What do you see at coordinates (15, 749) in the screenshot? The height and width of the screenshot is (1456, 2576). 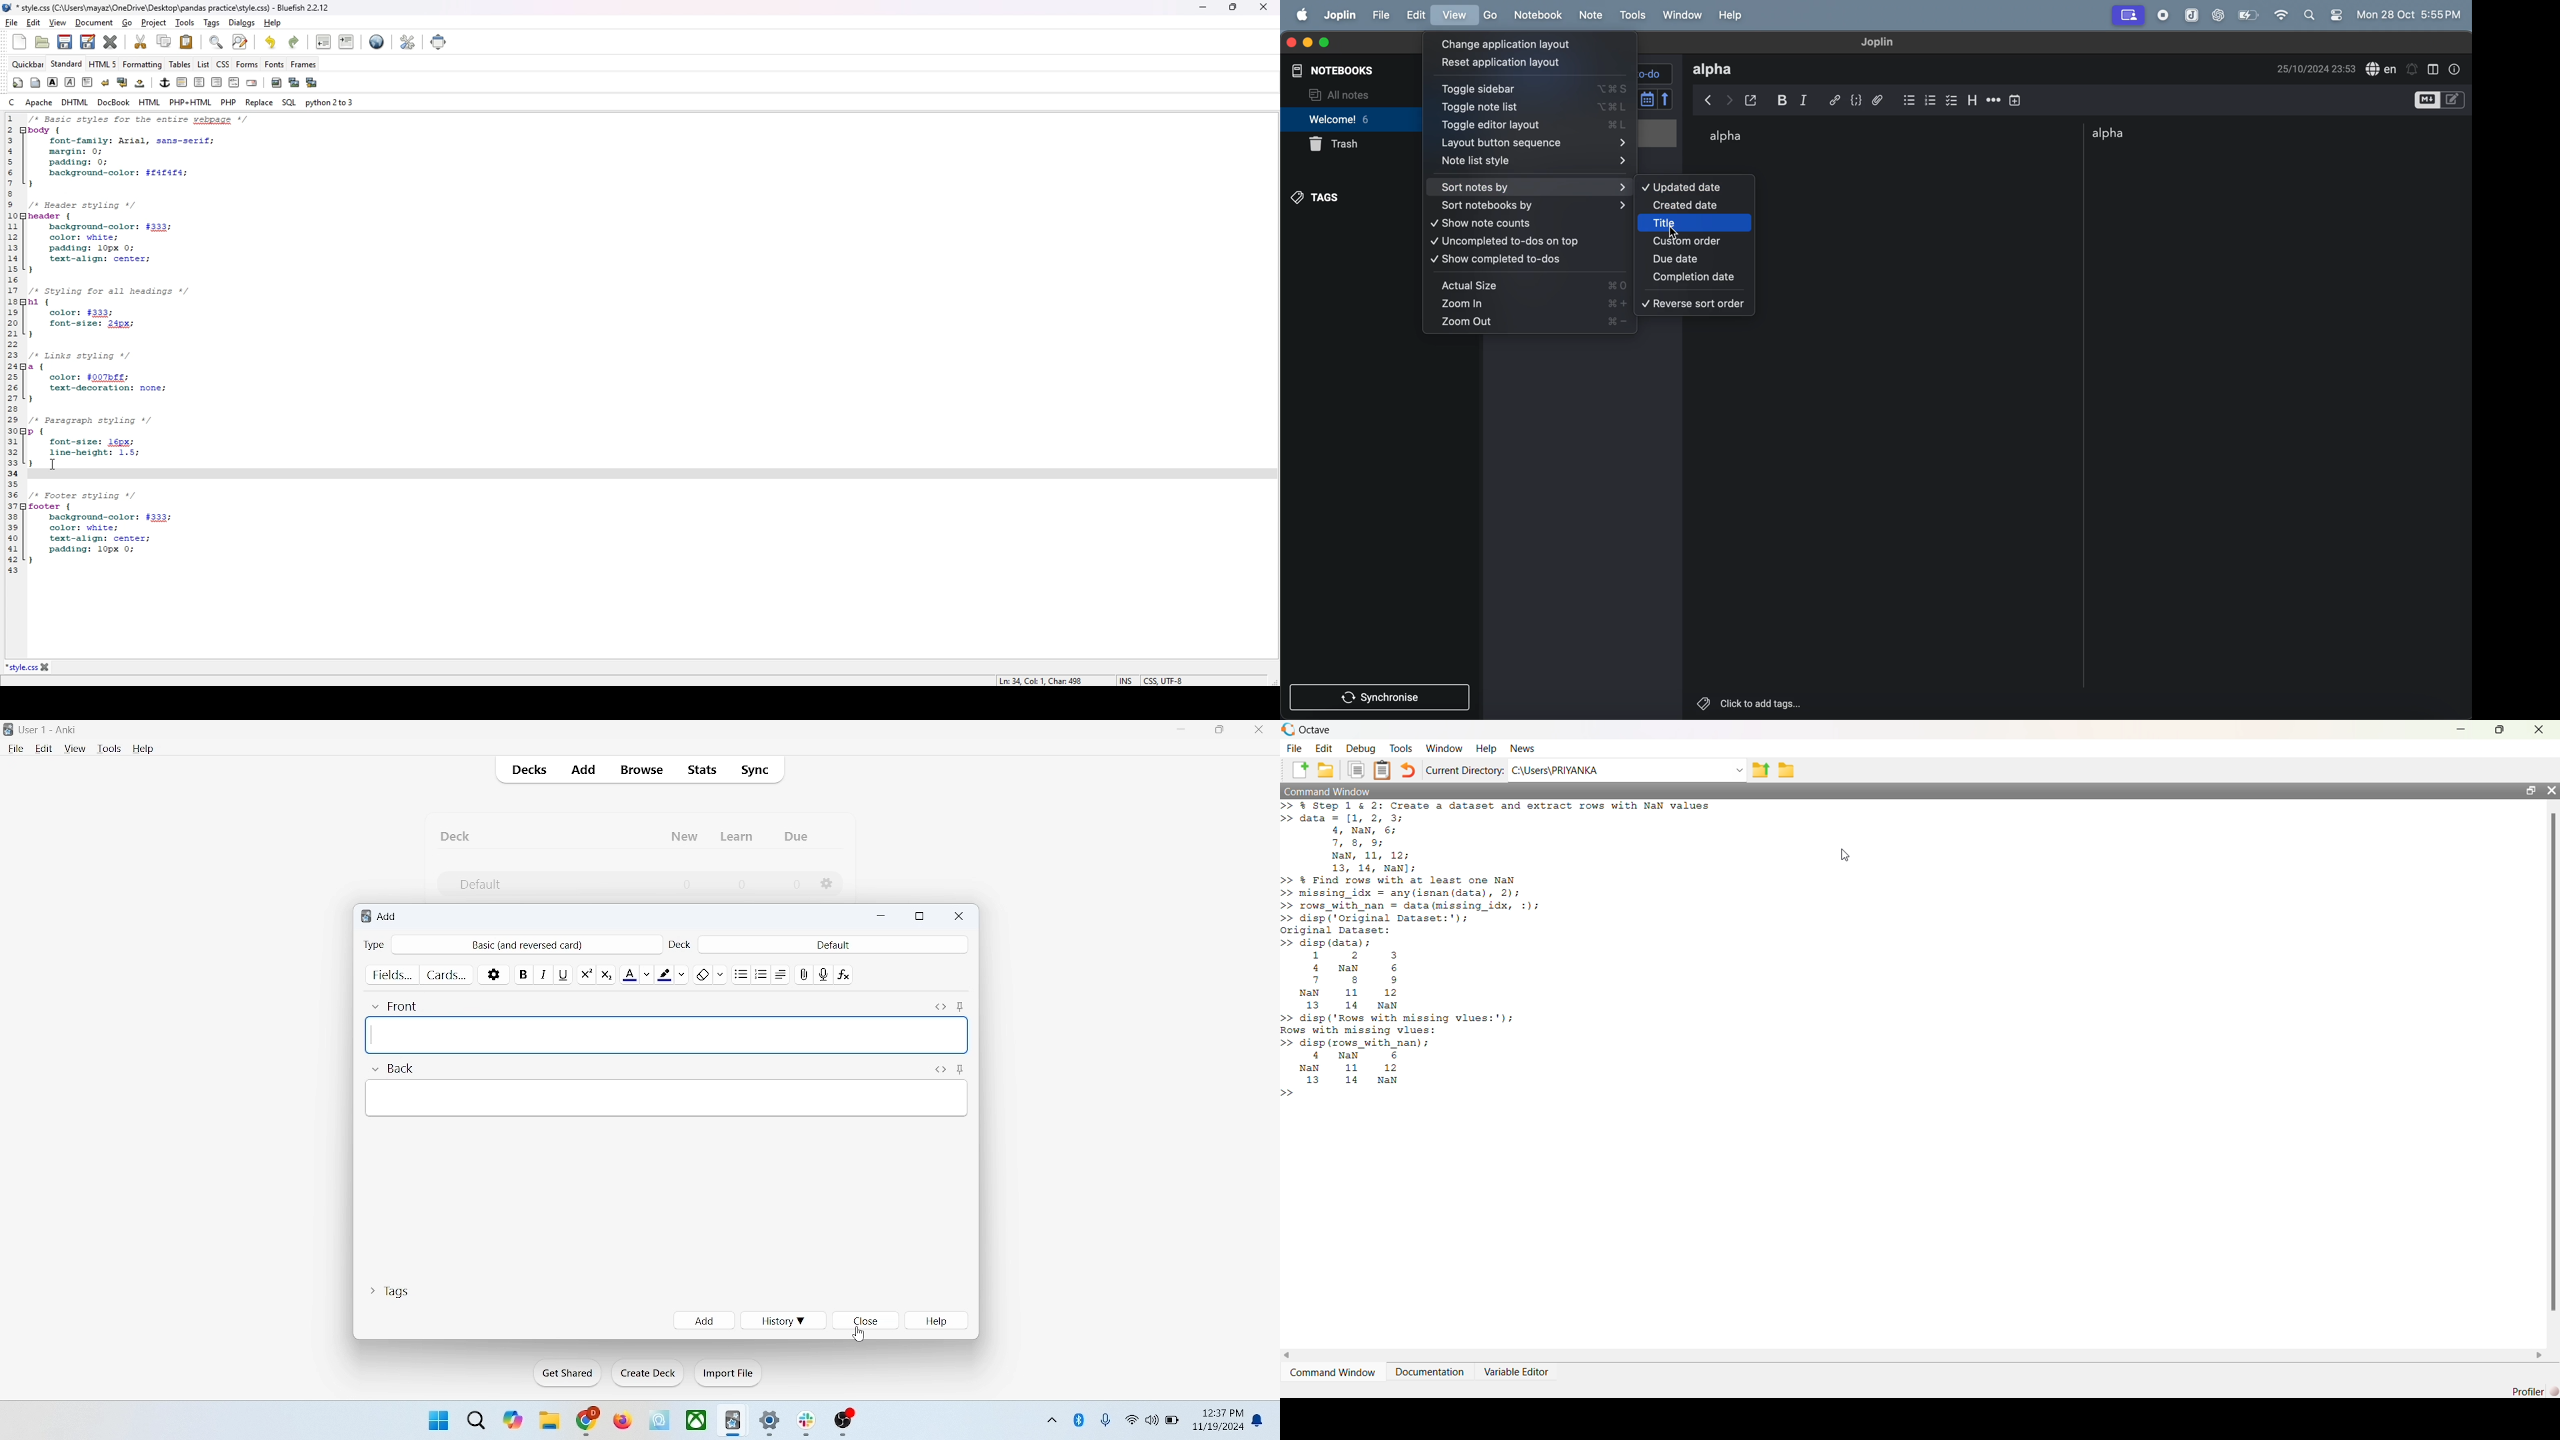 I see `file` at bounding box center [15, 749].